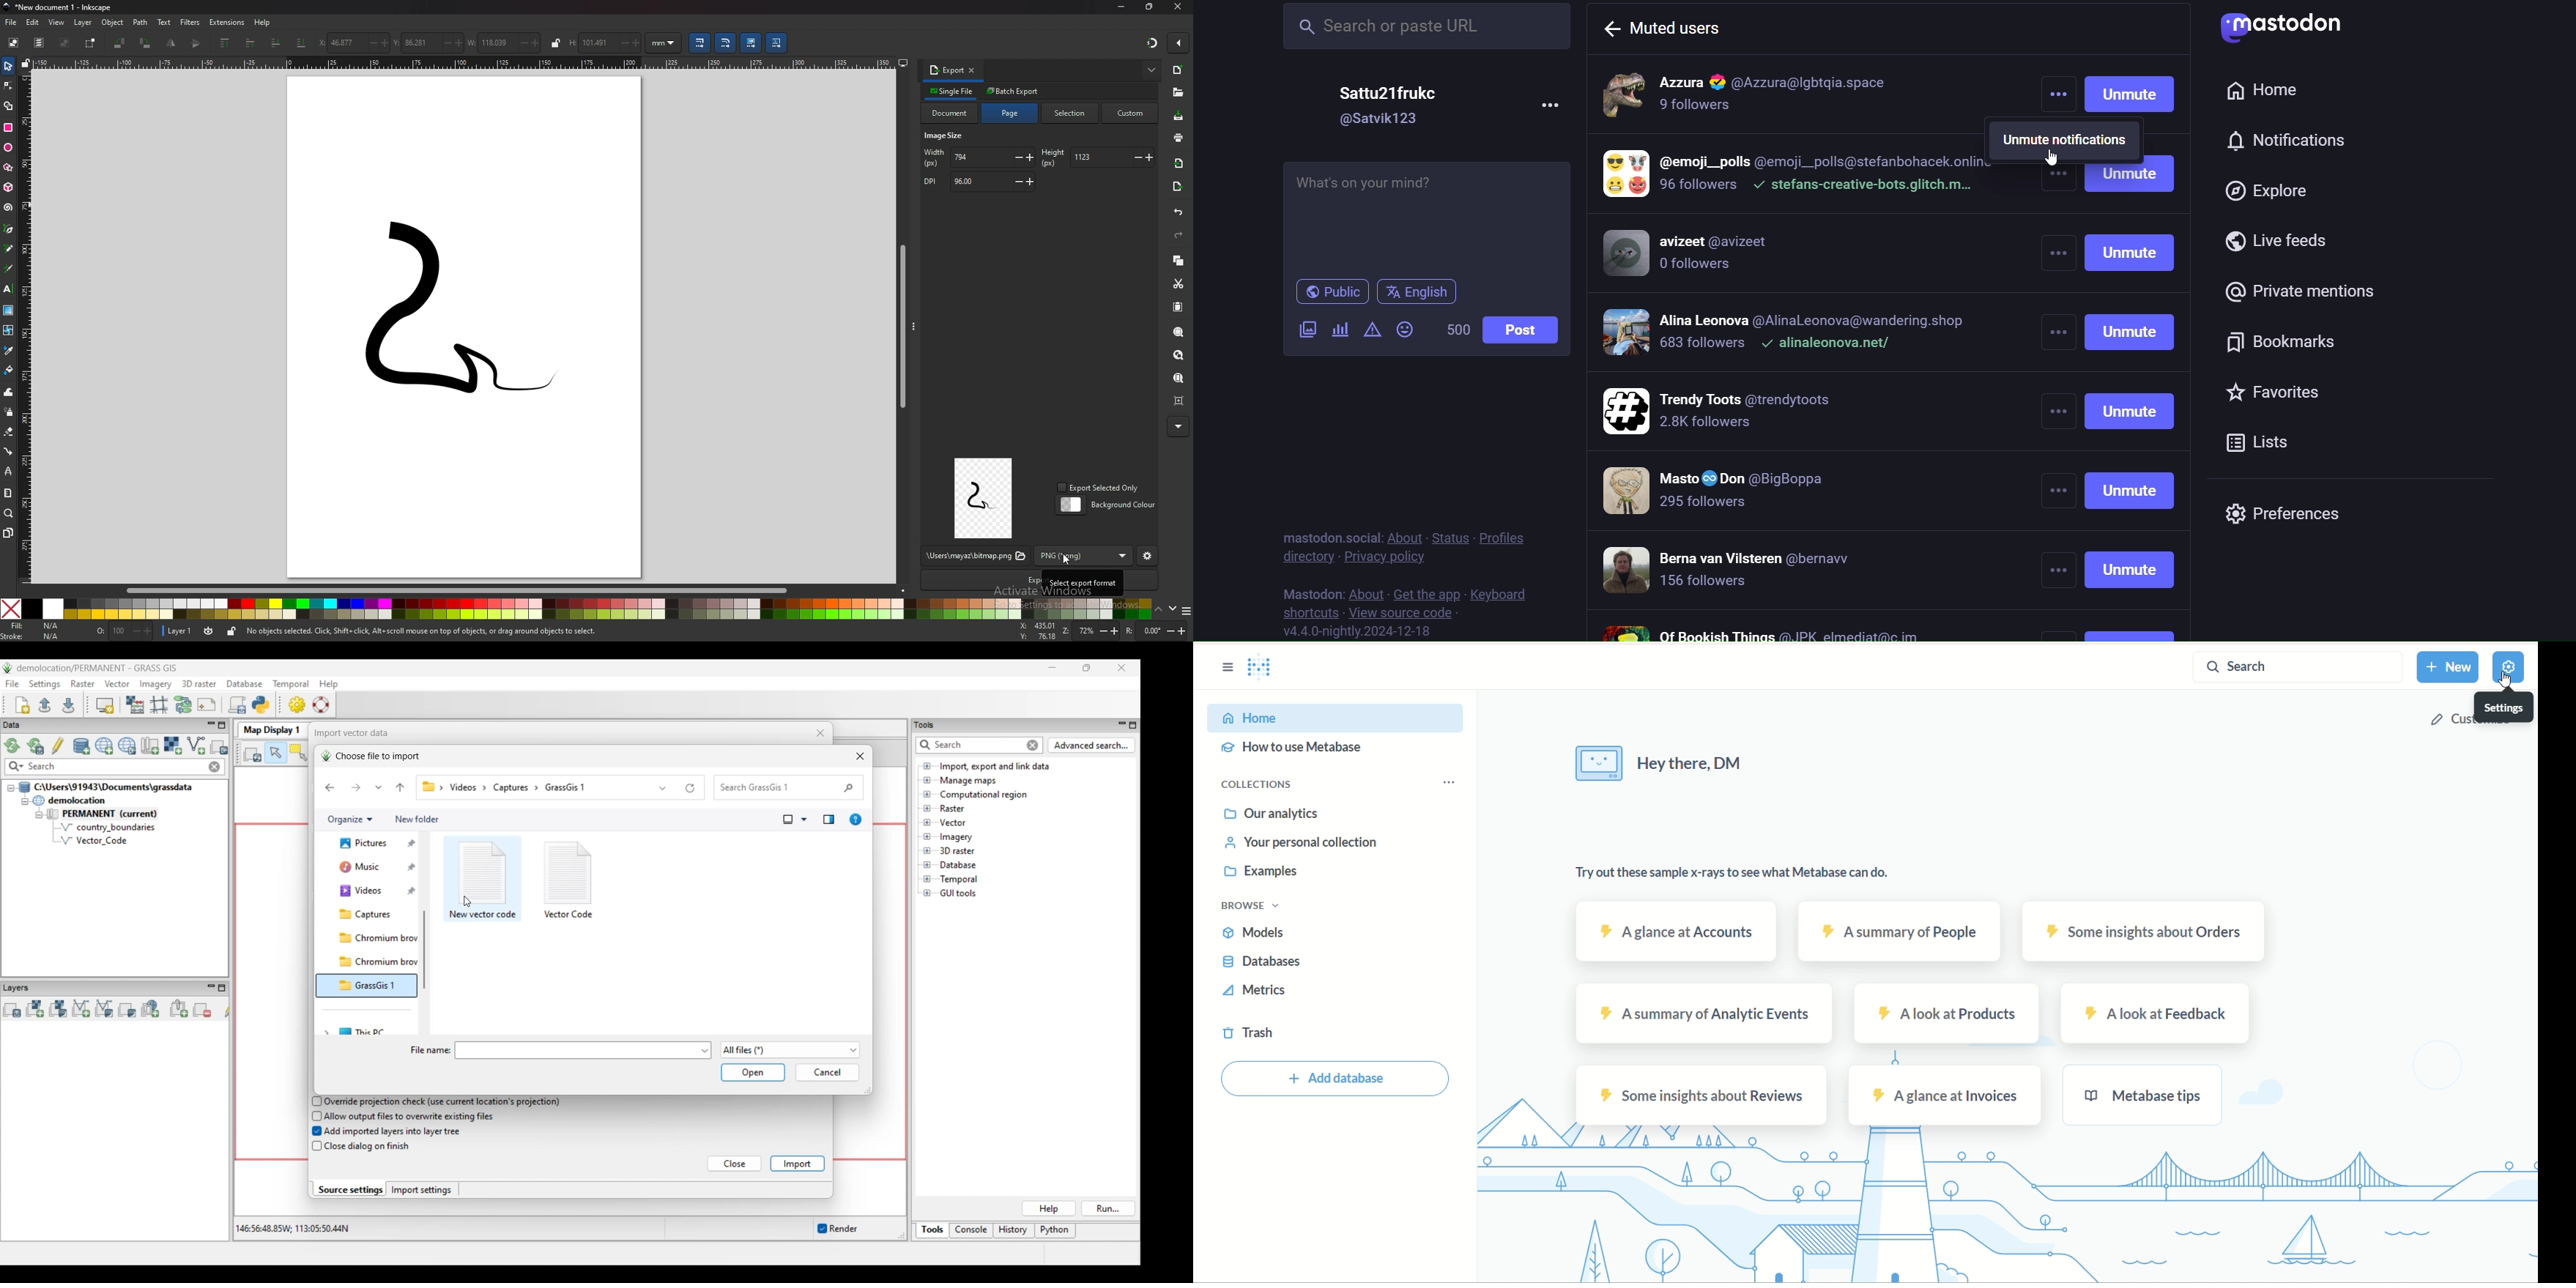 Image resolution: width=2576 pixels, height=1288 pixels. What do you see at coordinates (1332, 293) in the screenshot?
I see `public` at bounding box center [1332, 293].